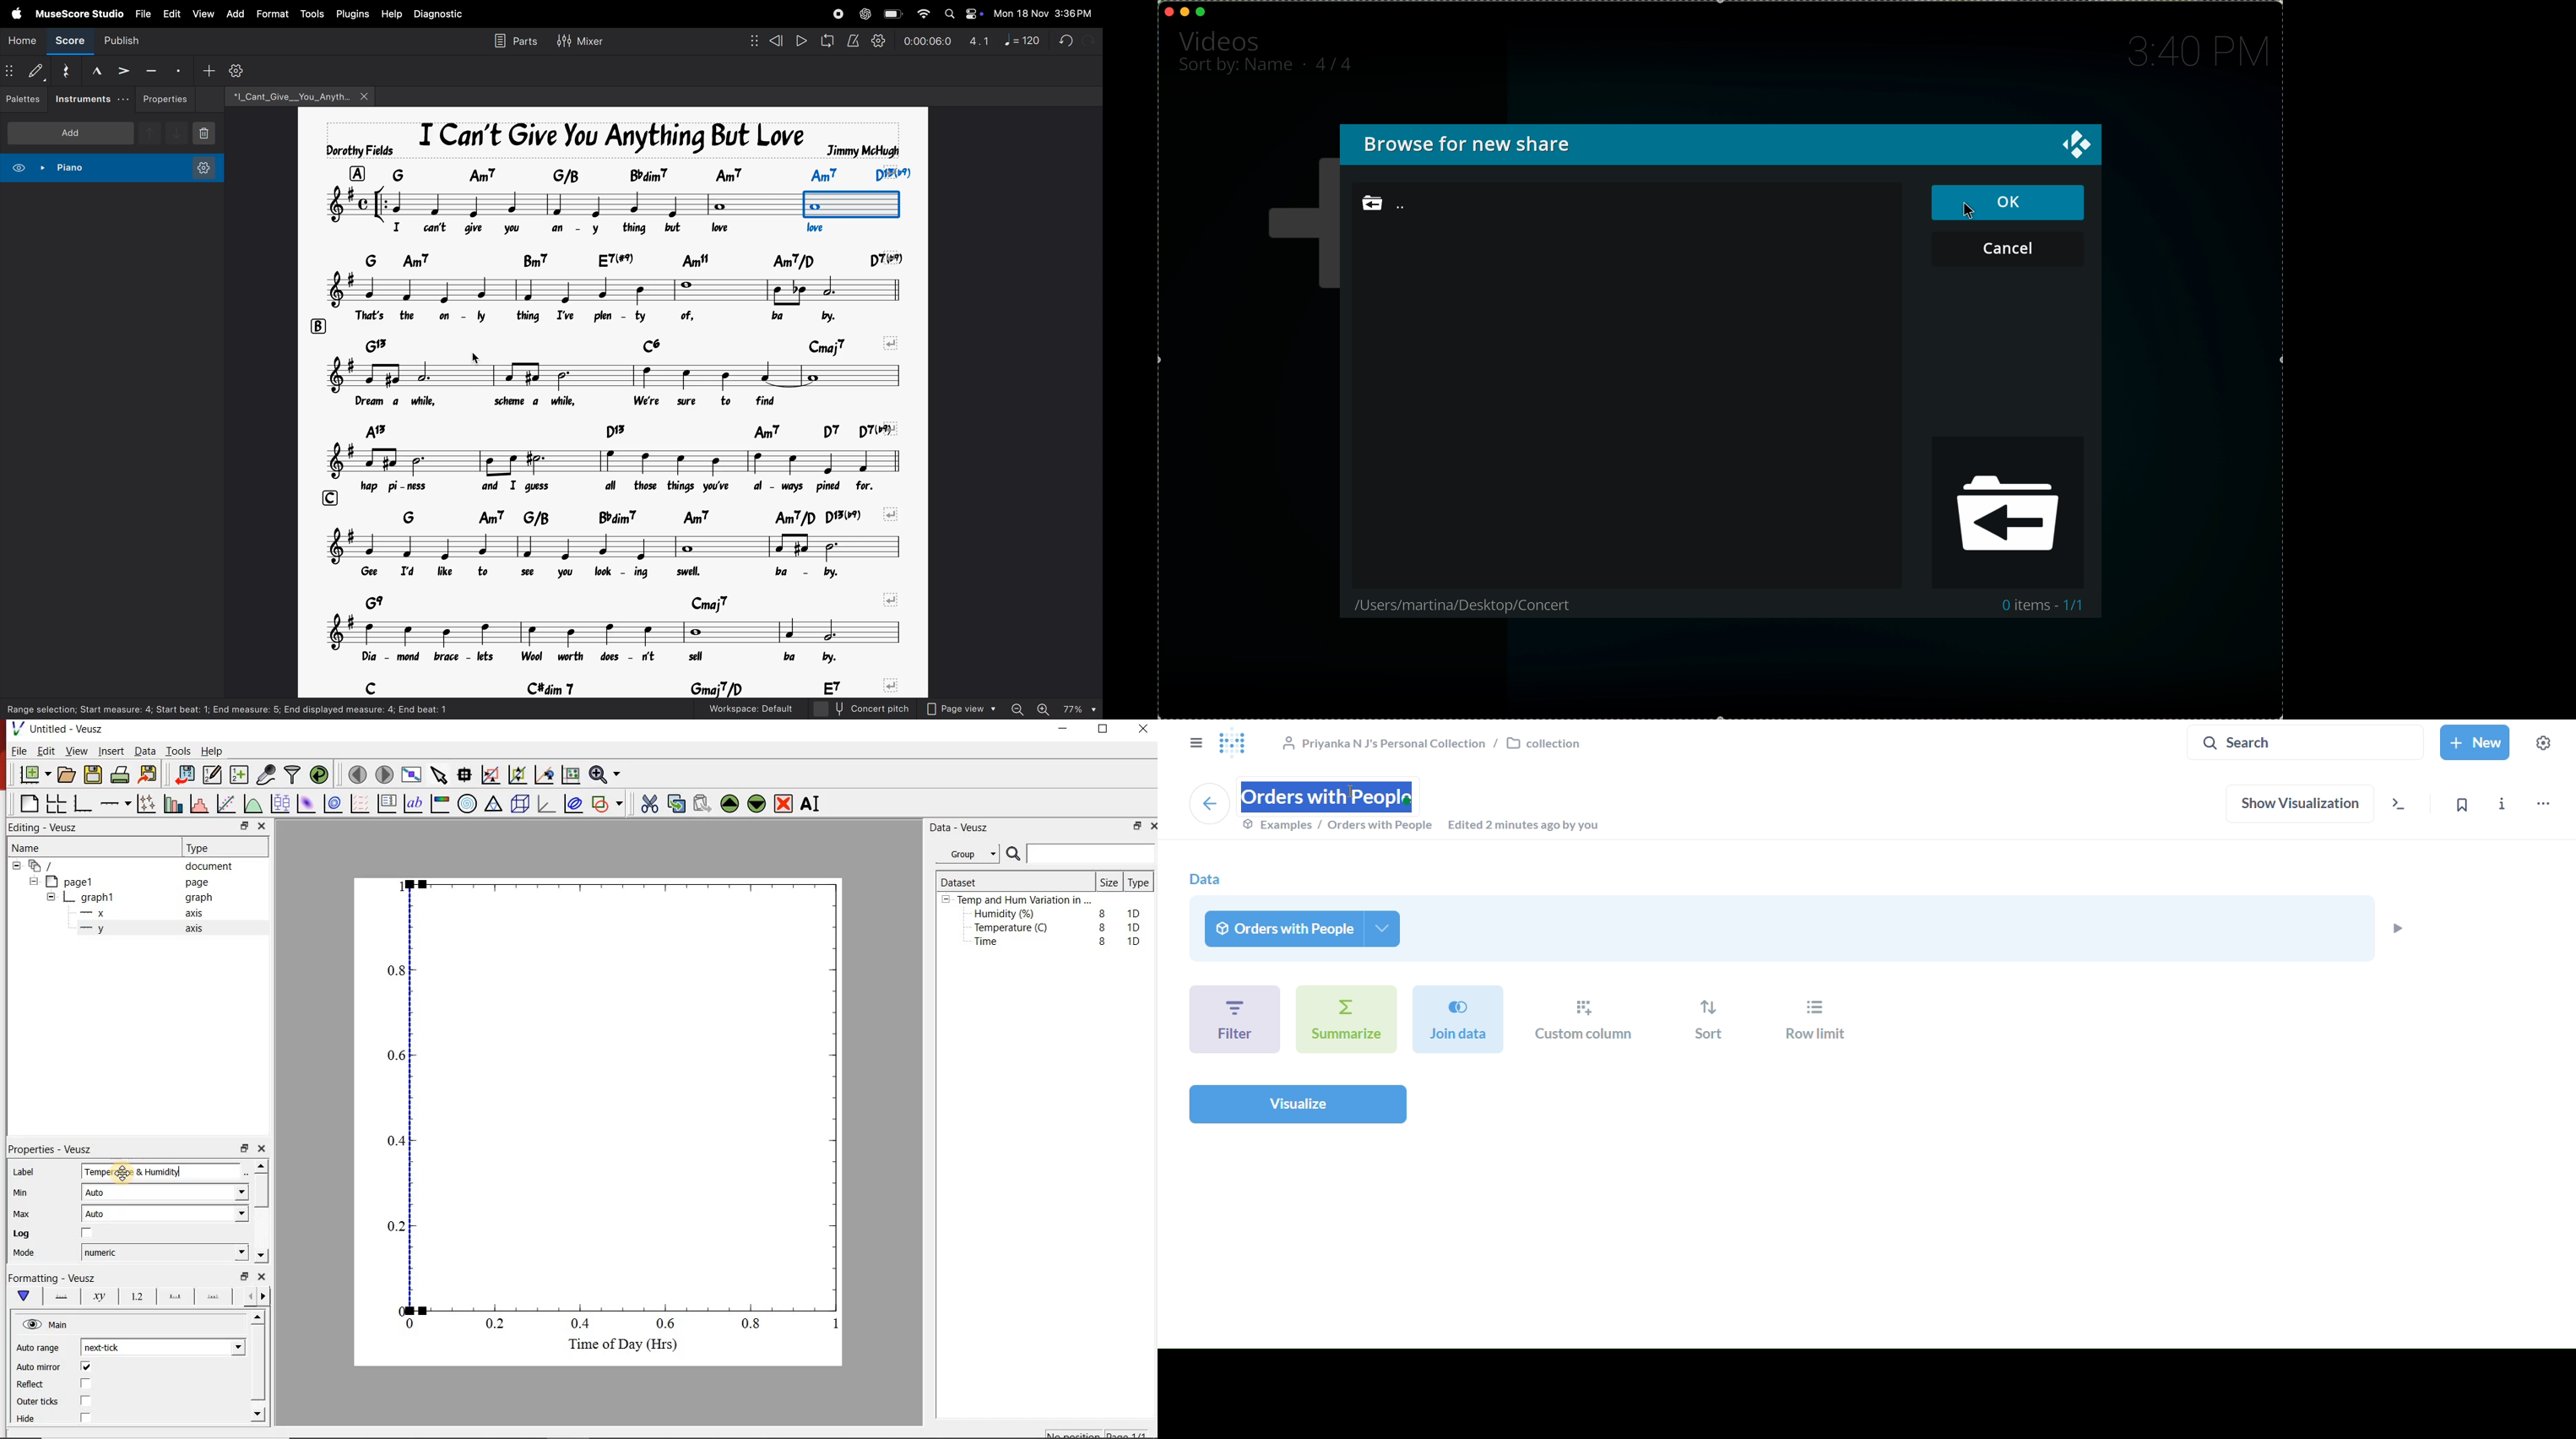 The width and height of the screenshot is (2576, 1456). I want to click on Paste widget from the clipboard, so click(703, 803).